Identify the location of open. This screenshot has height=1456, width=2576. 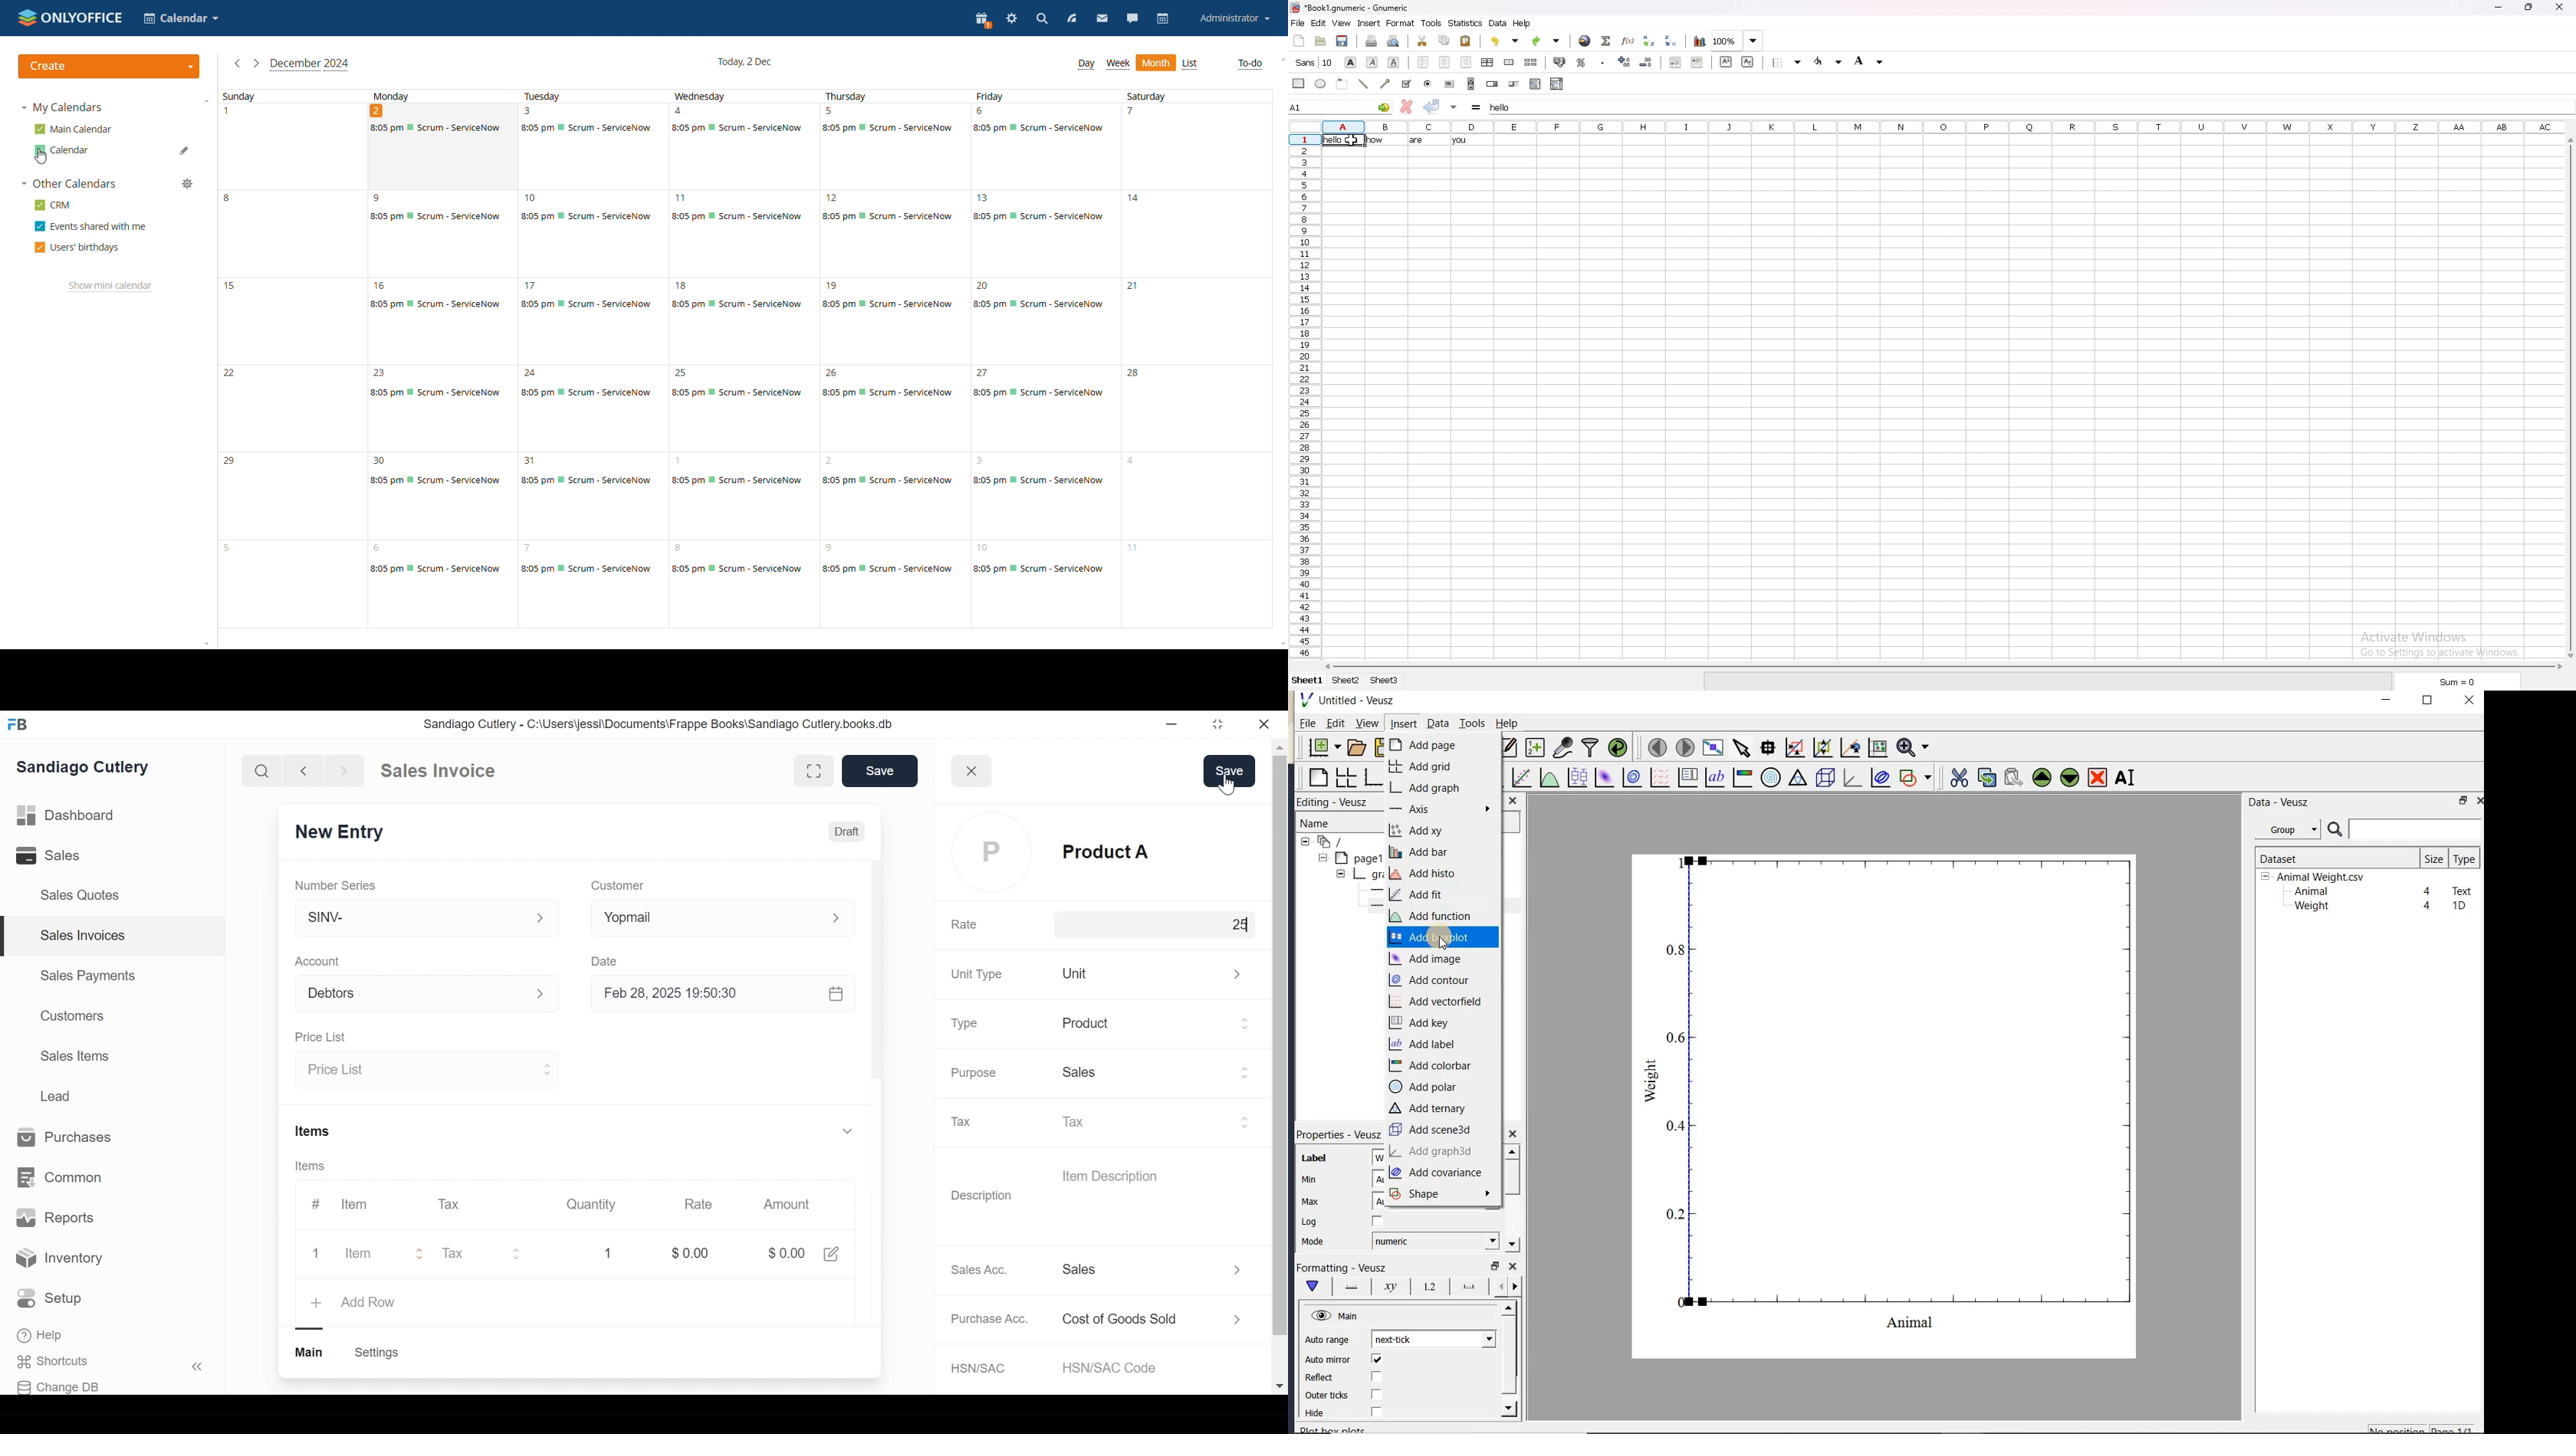
(1320, 40).